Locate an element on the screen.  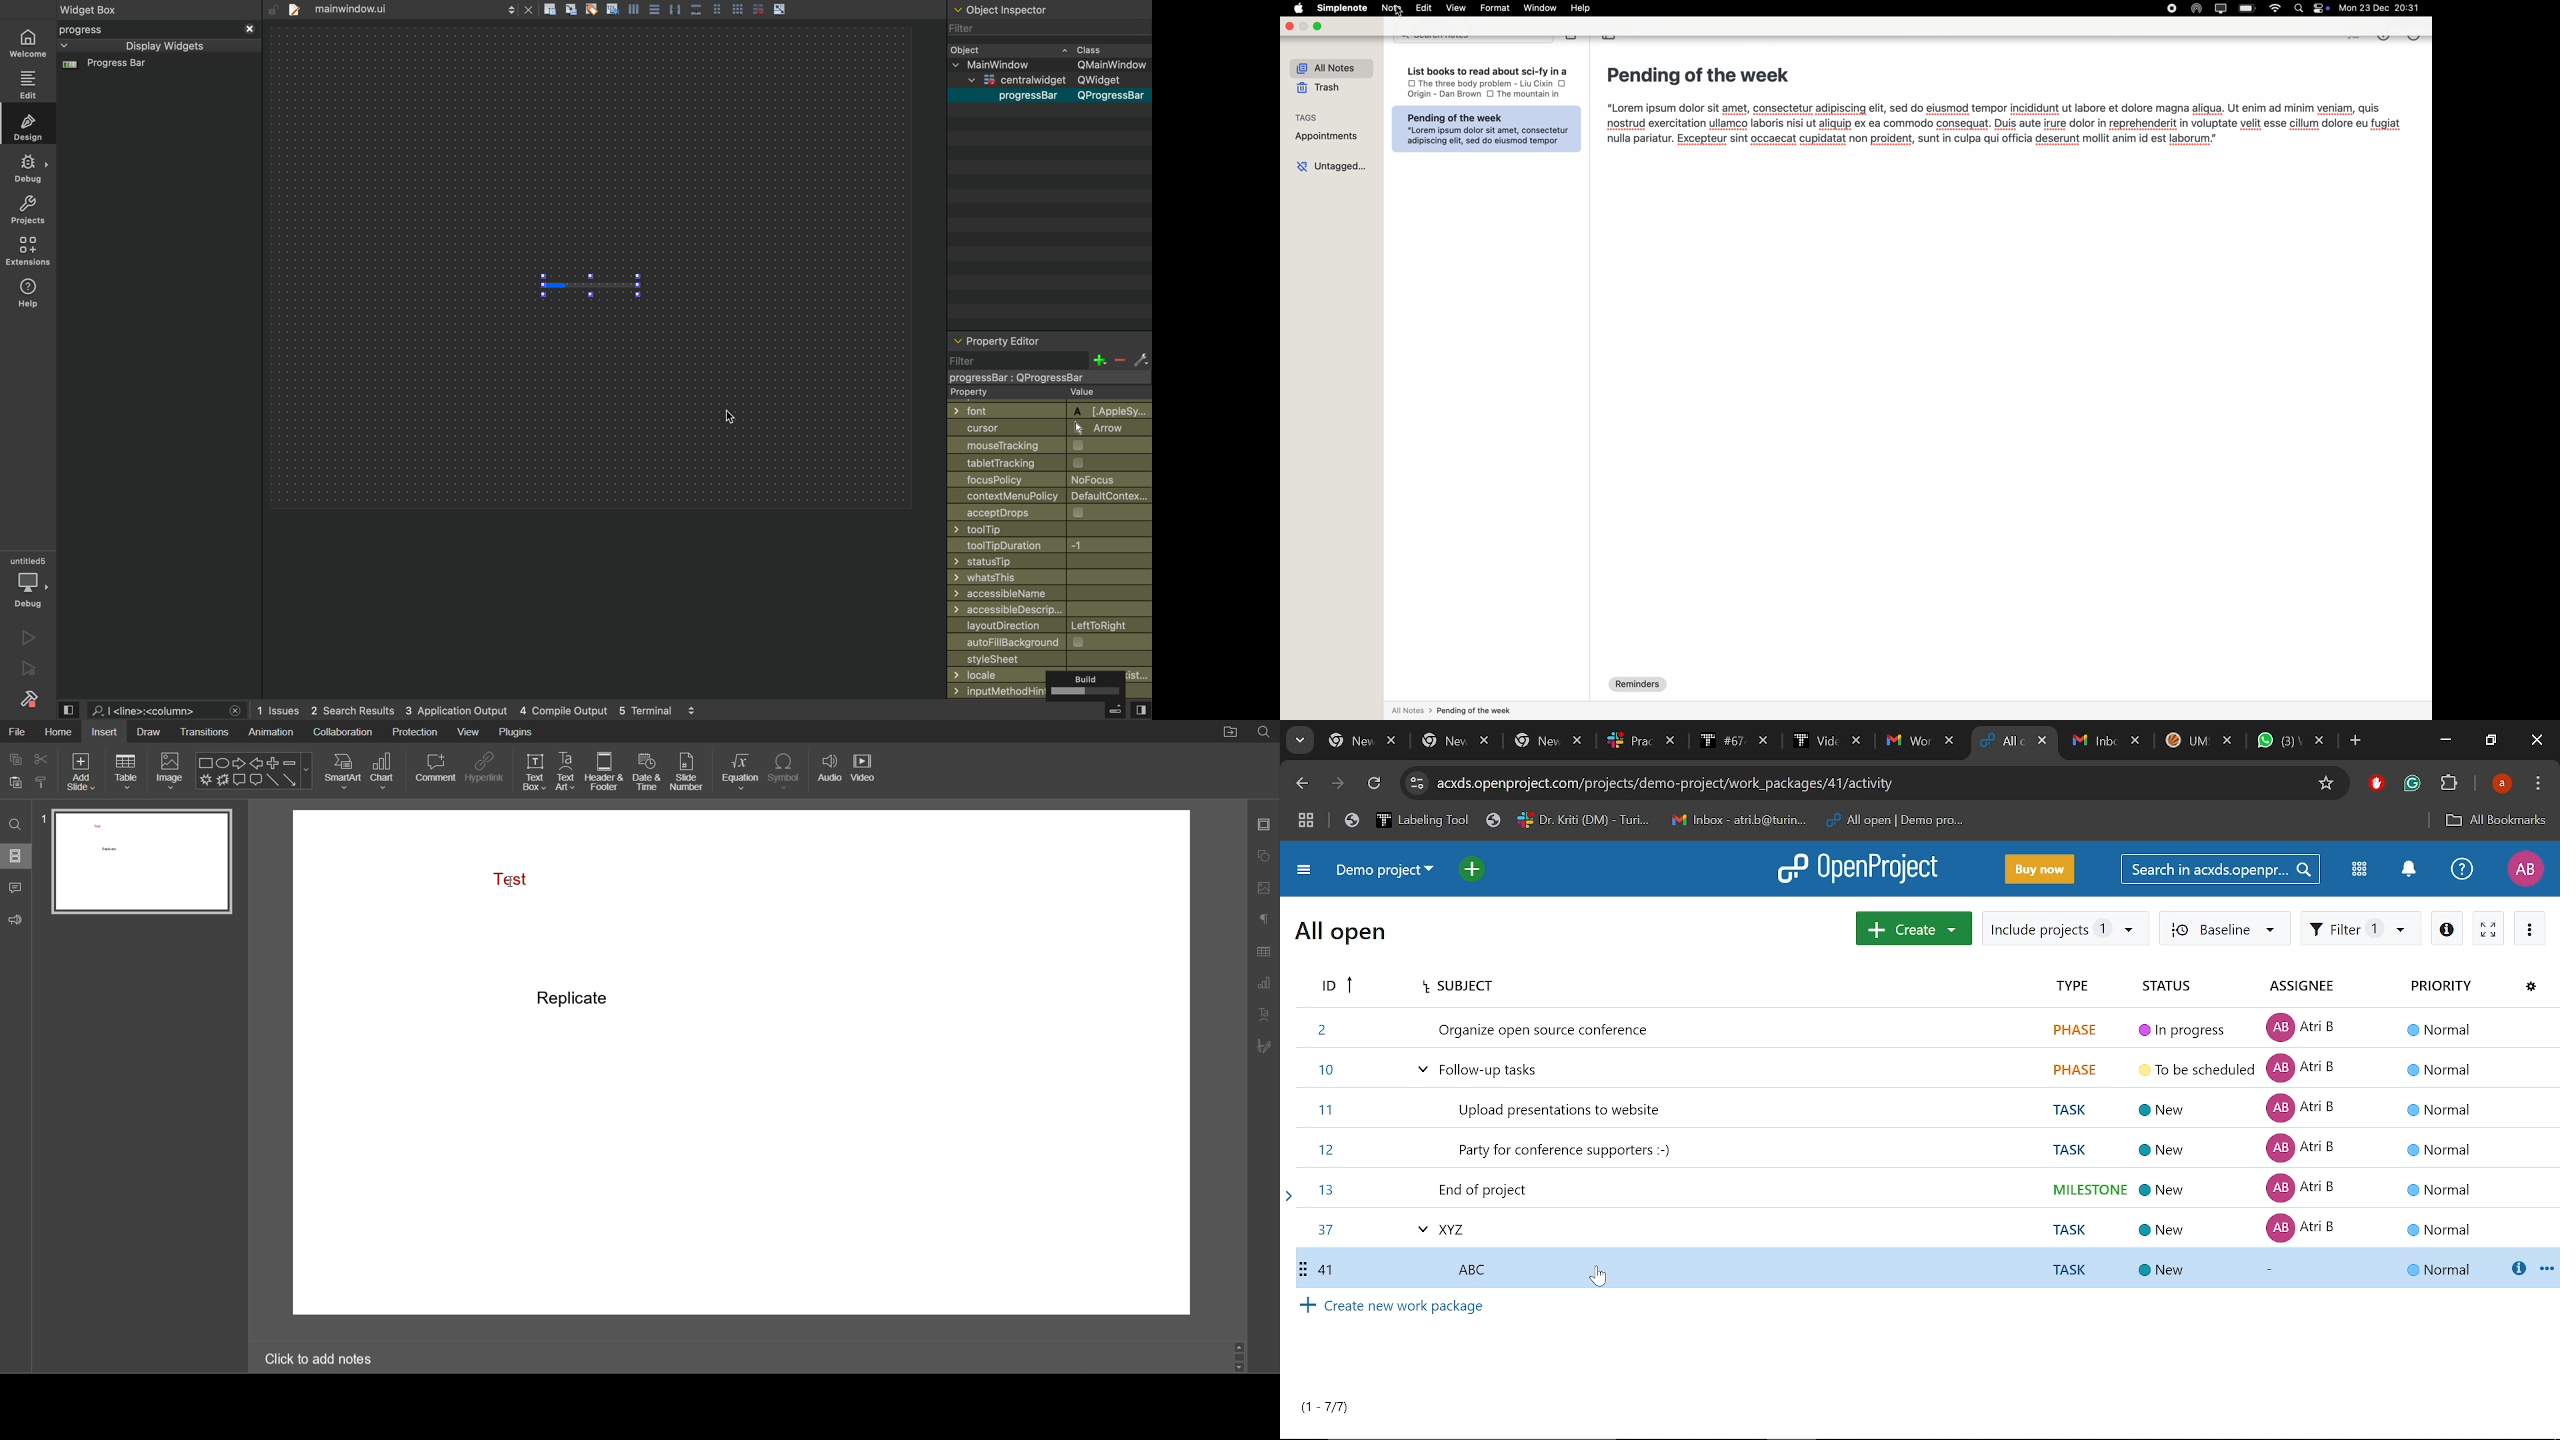
format is located at coordinates (1494, 7).